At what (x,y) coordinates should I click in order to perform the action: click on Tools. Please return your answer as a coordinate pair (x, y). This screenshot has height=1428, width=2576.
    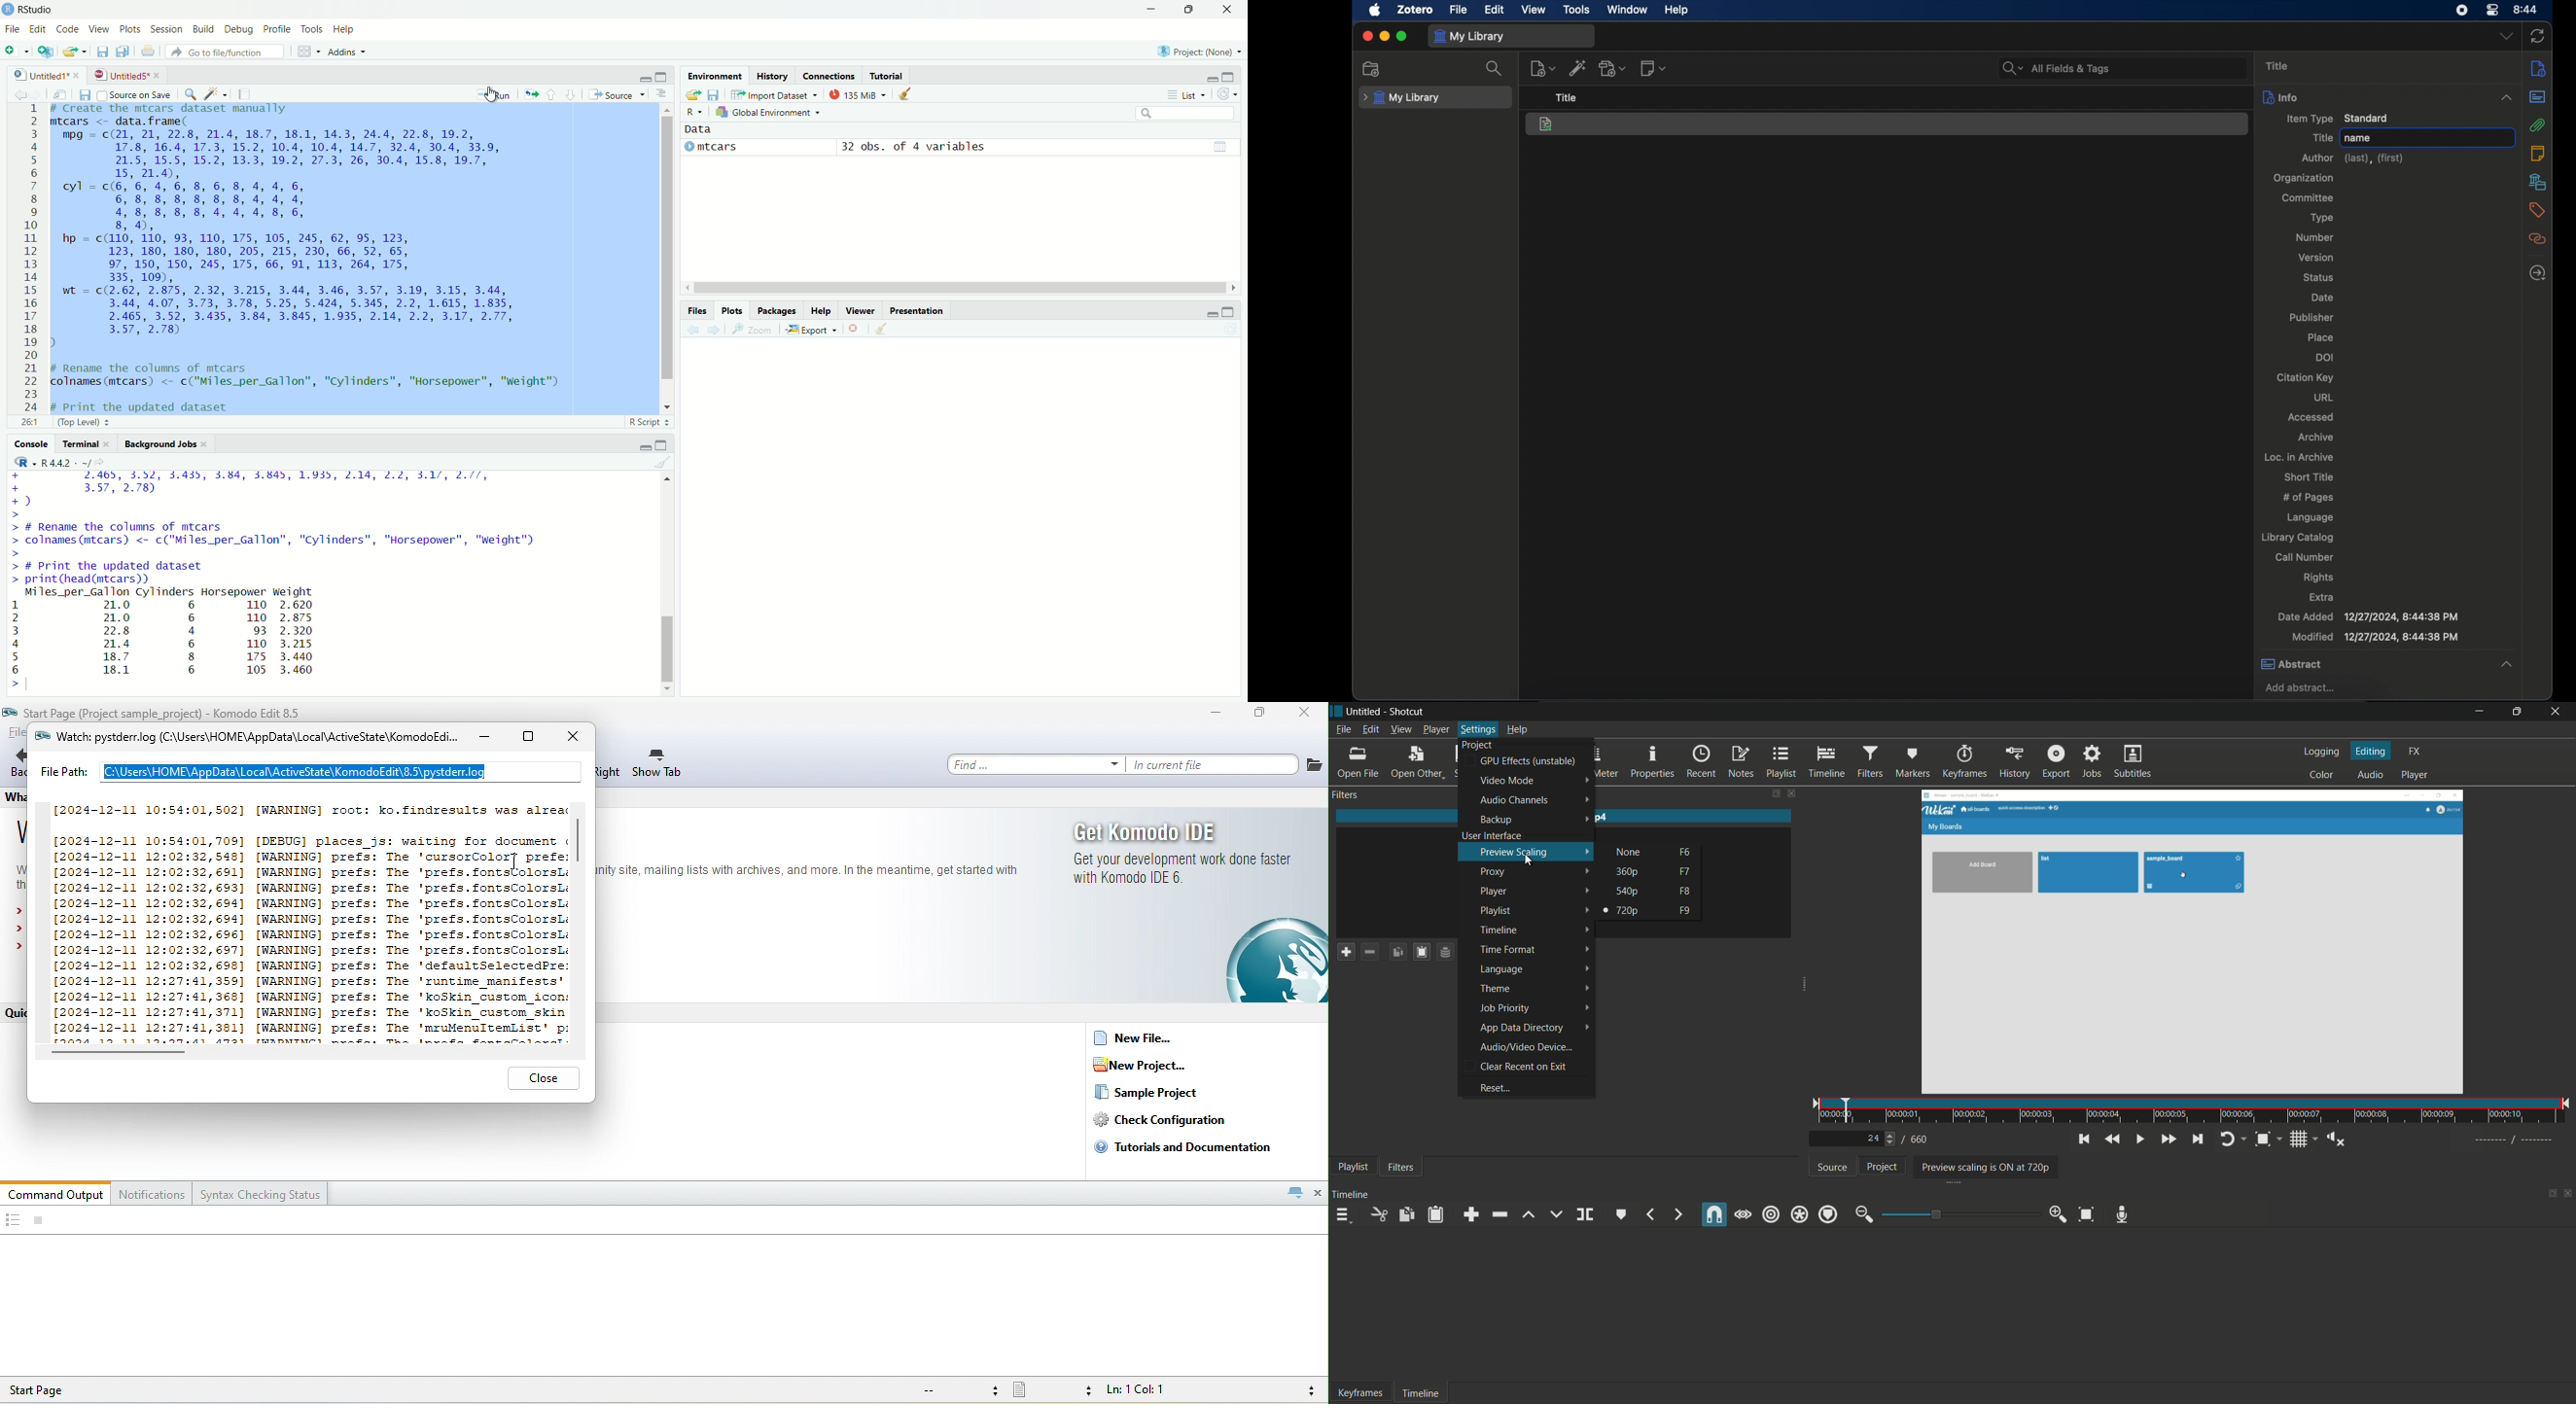
    Looking at the image, I should click on (313, 30).